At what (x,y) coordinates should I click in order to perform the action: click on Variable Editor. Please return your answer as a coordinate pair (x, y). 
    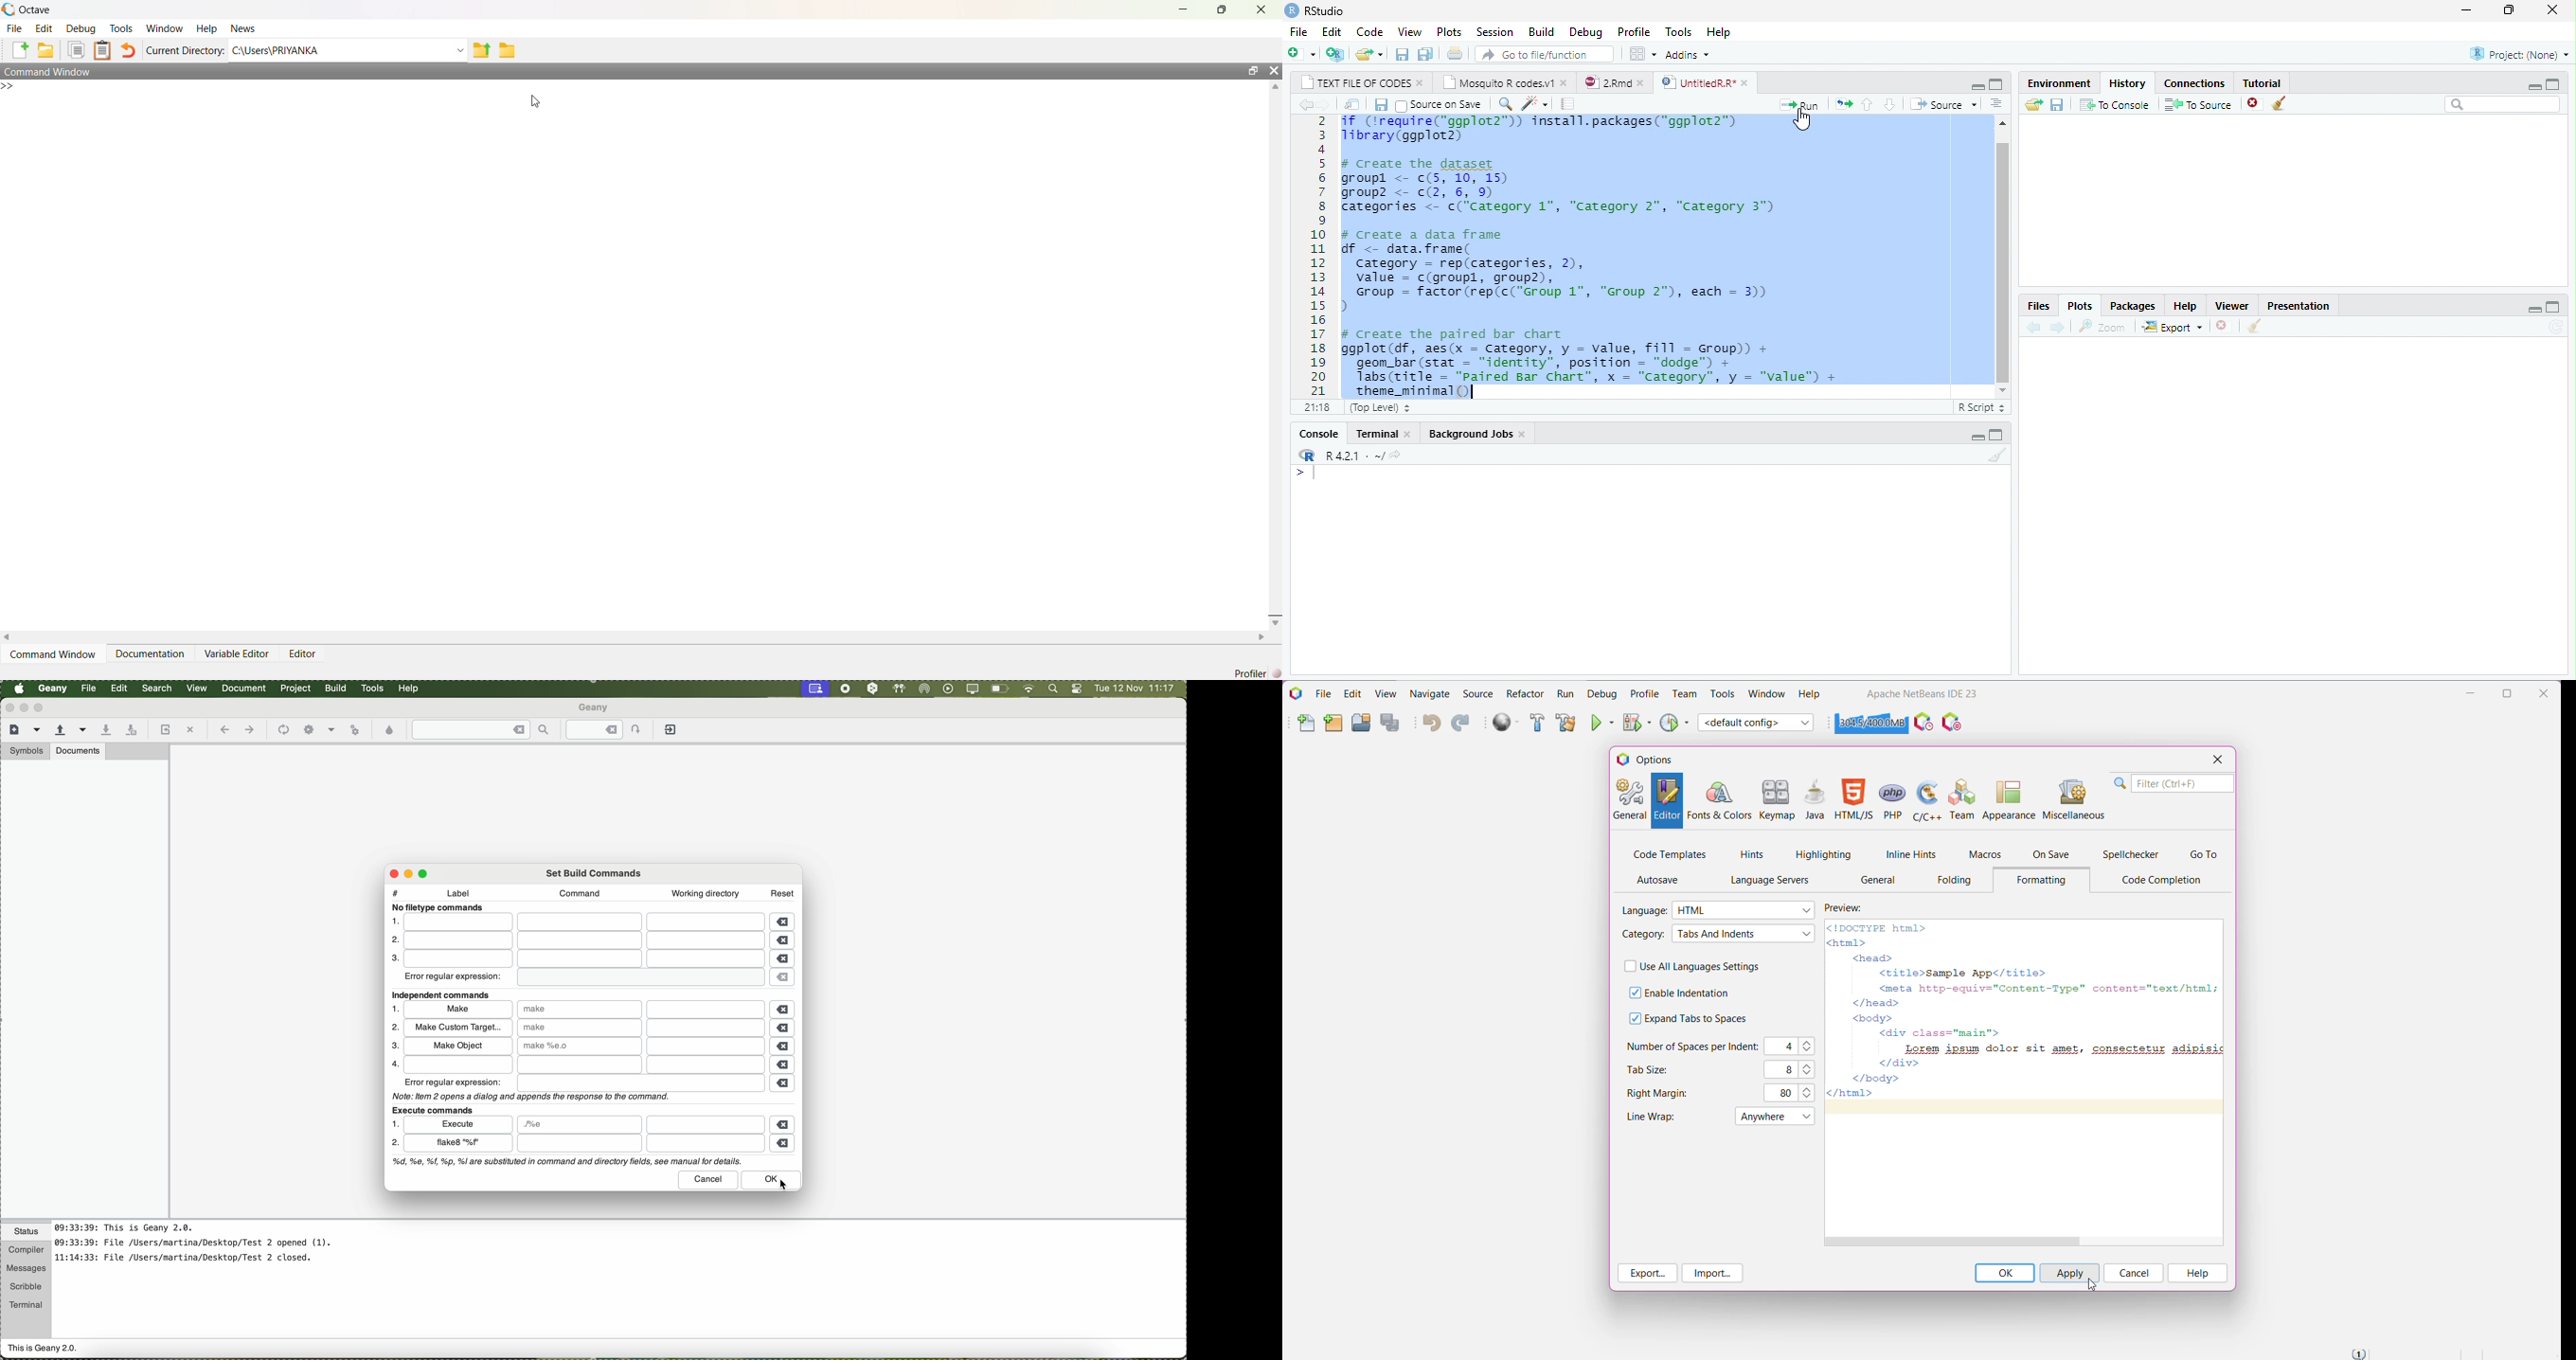
    Looking at the image, I should click on (236, 653).